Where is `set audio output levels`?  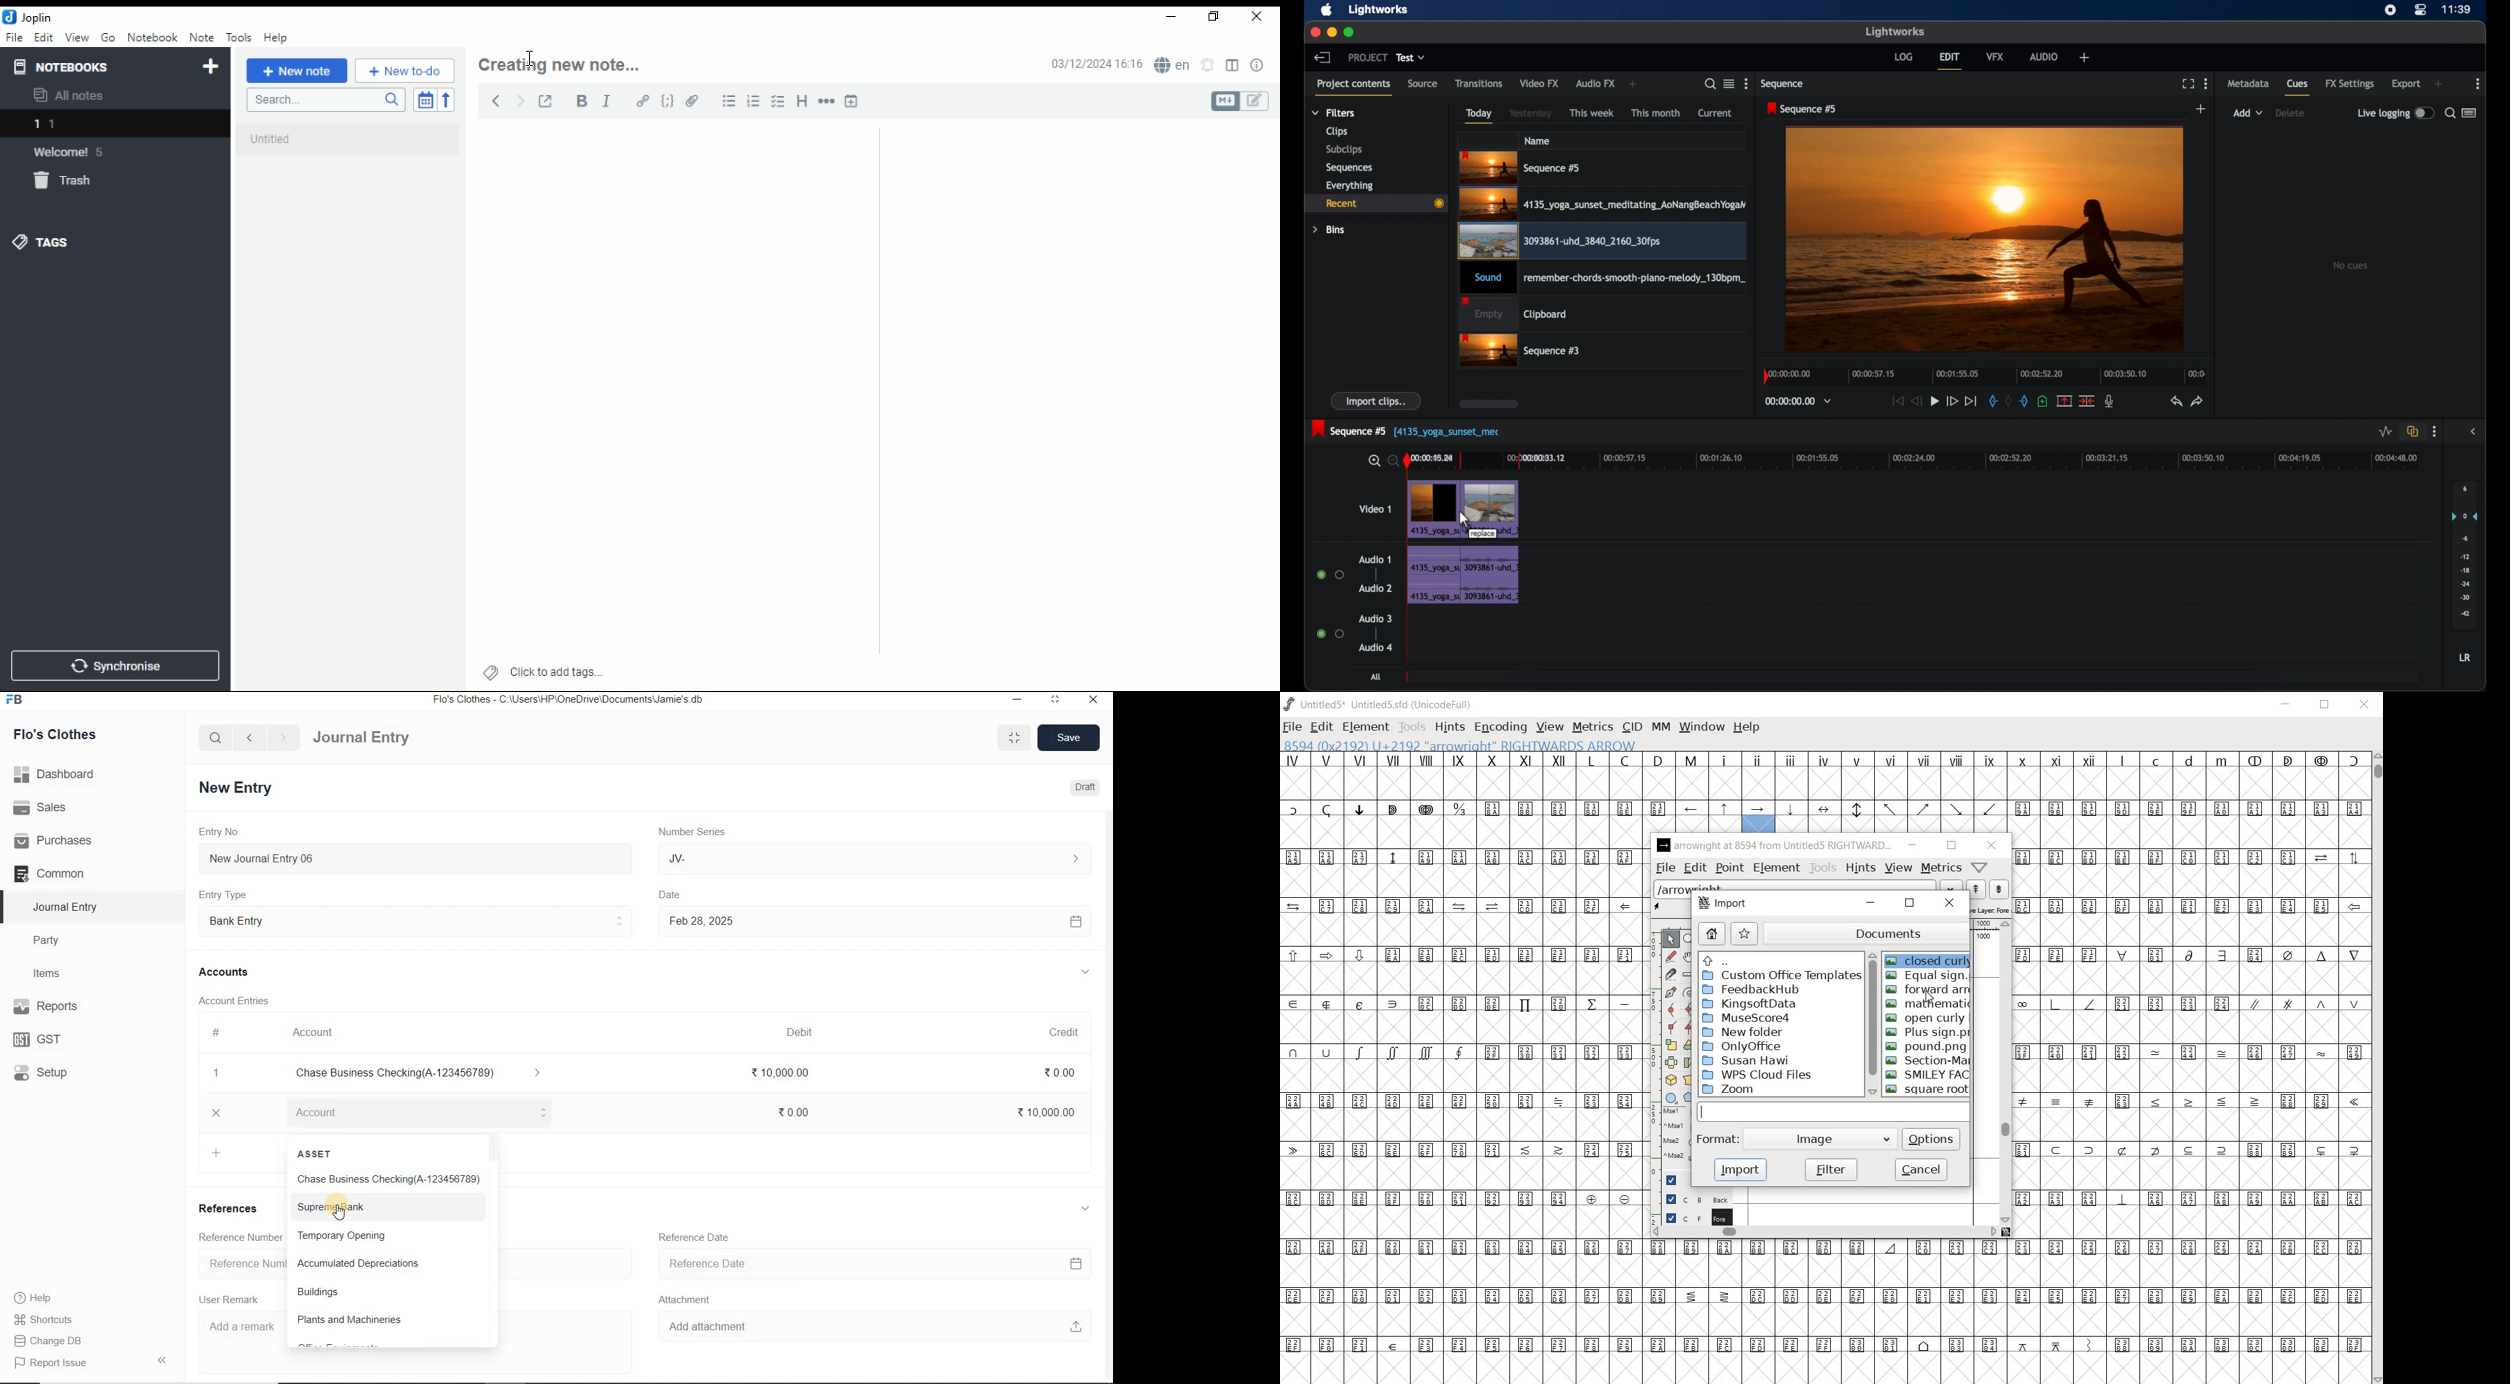 set audio output levels is located at coordinates (2464, 555).